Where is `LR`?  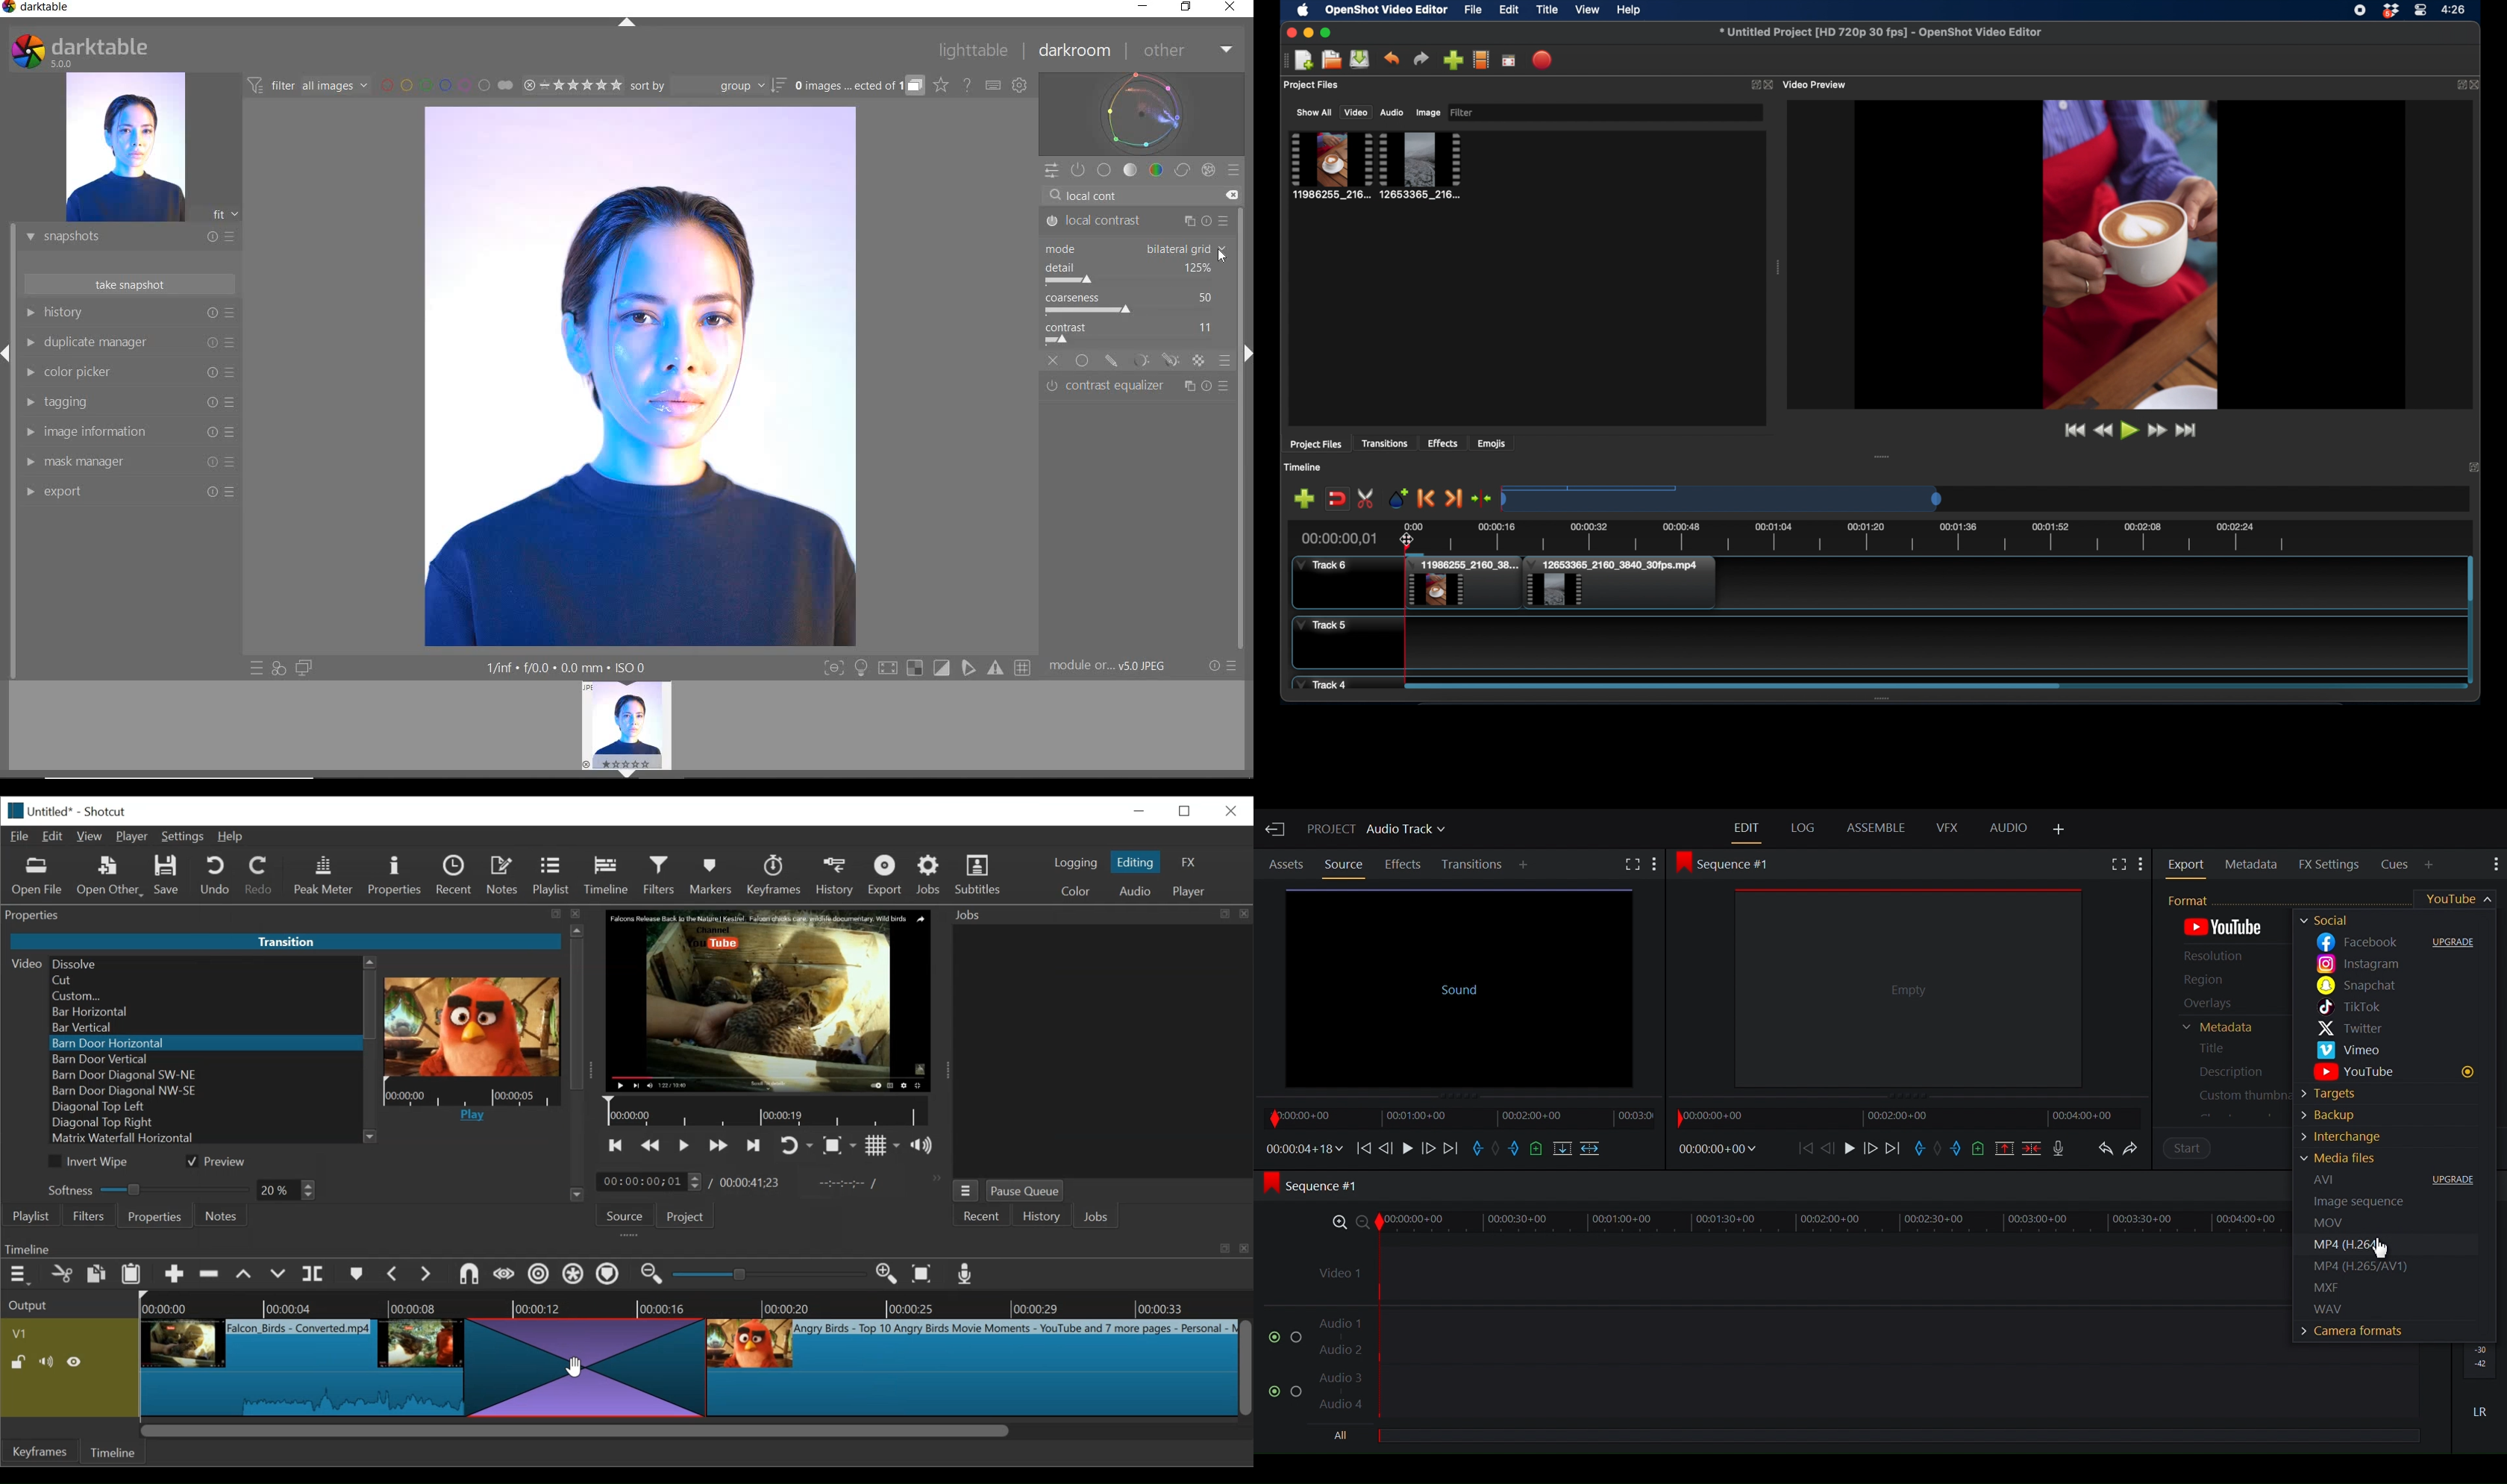
LR is located at coordinates (2485, 1412).